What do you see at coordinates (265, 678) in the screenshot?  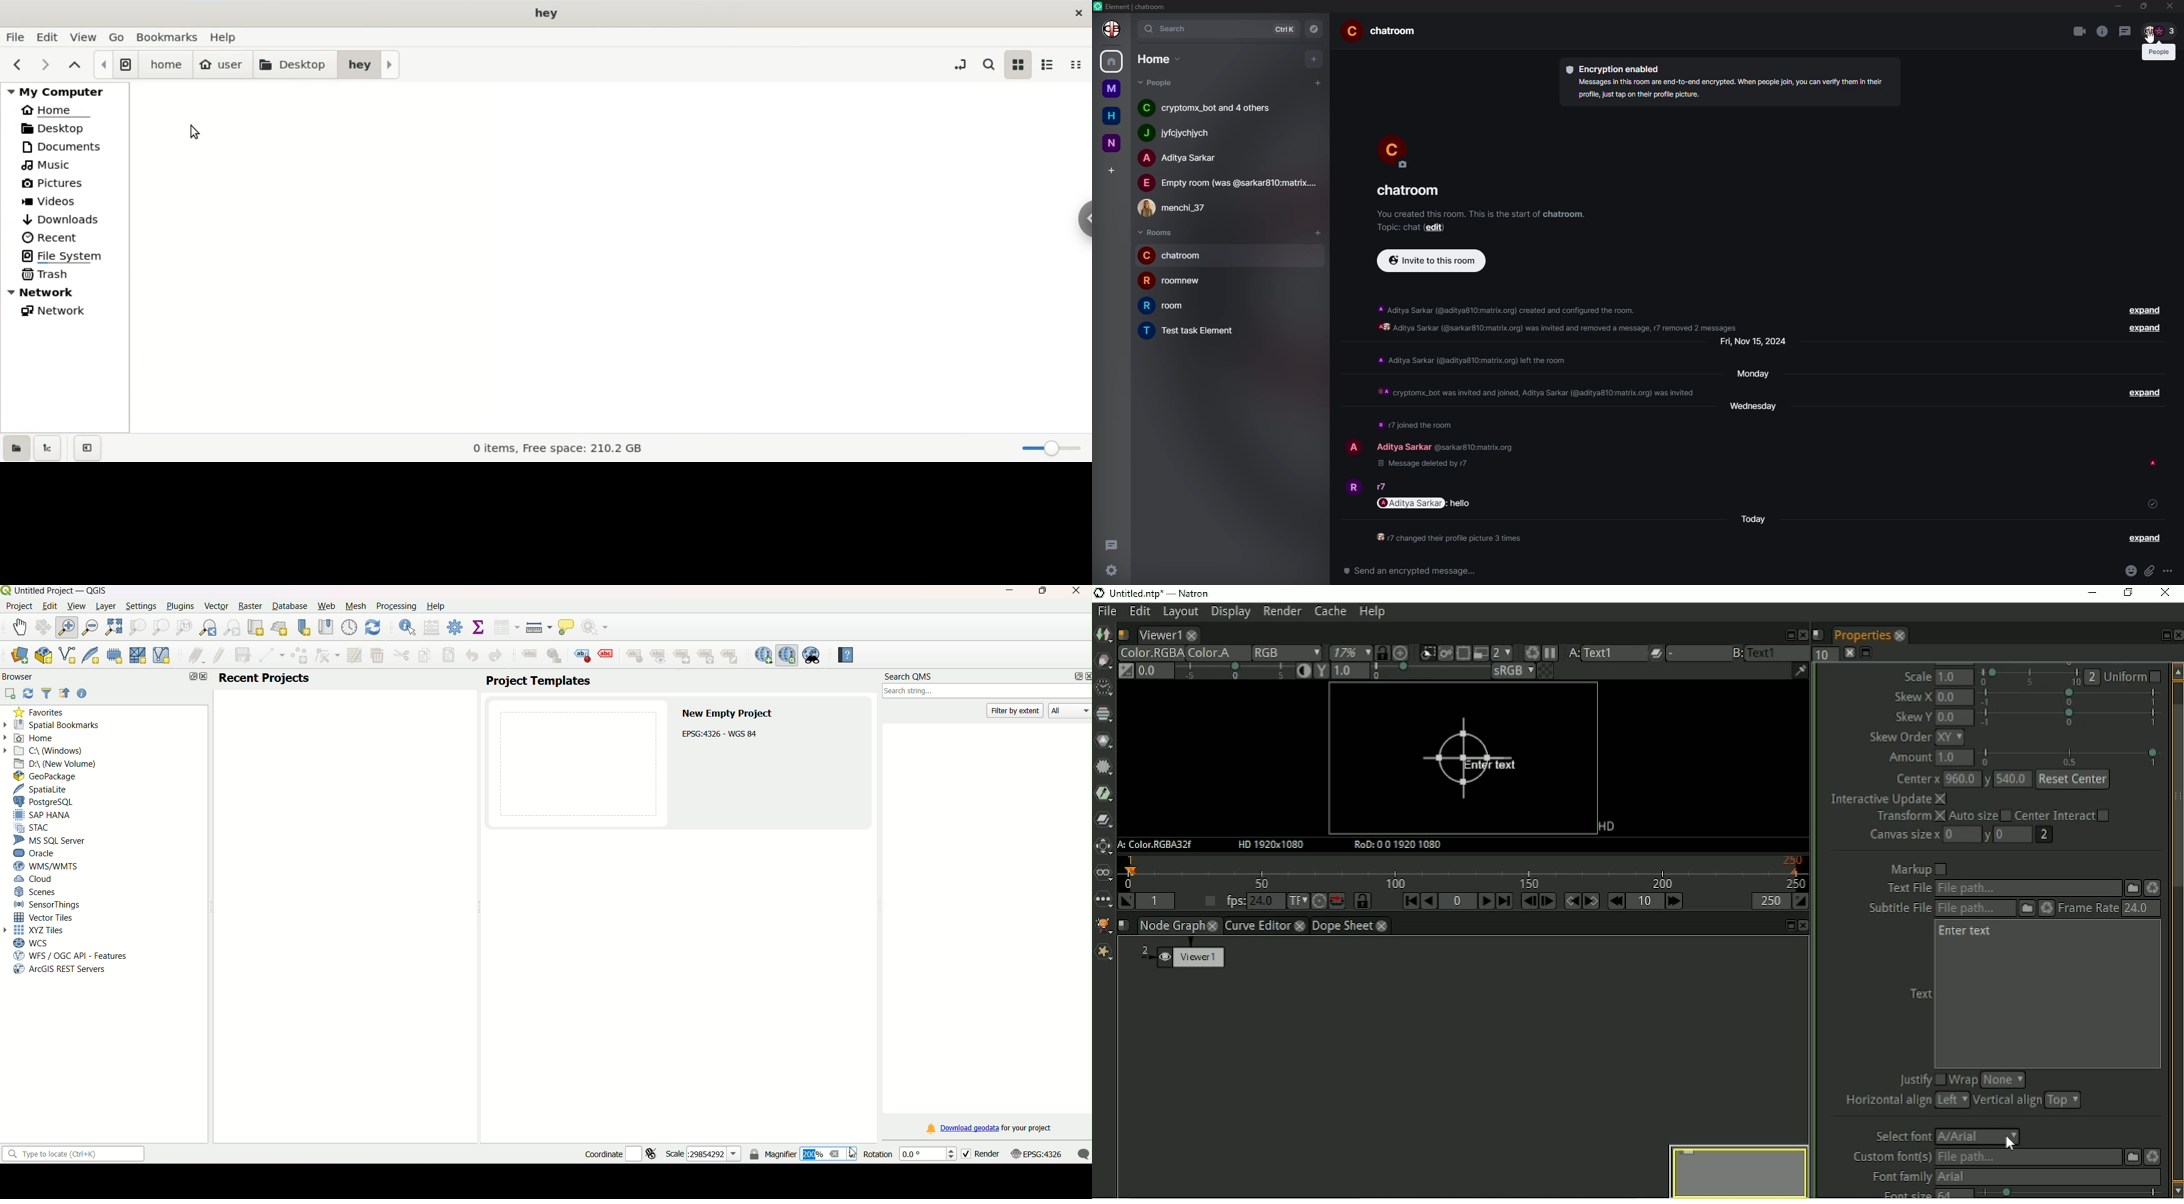 I see `recent projects` at bounding box center [265, 678].